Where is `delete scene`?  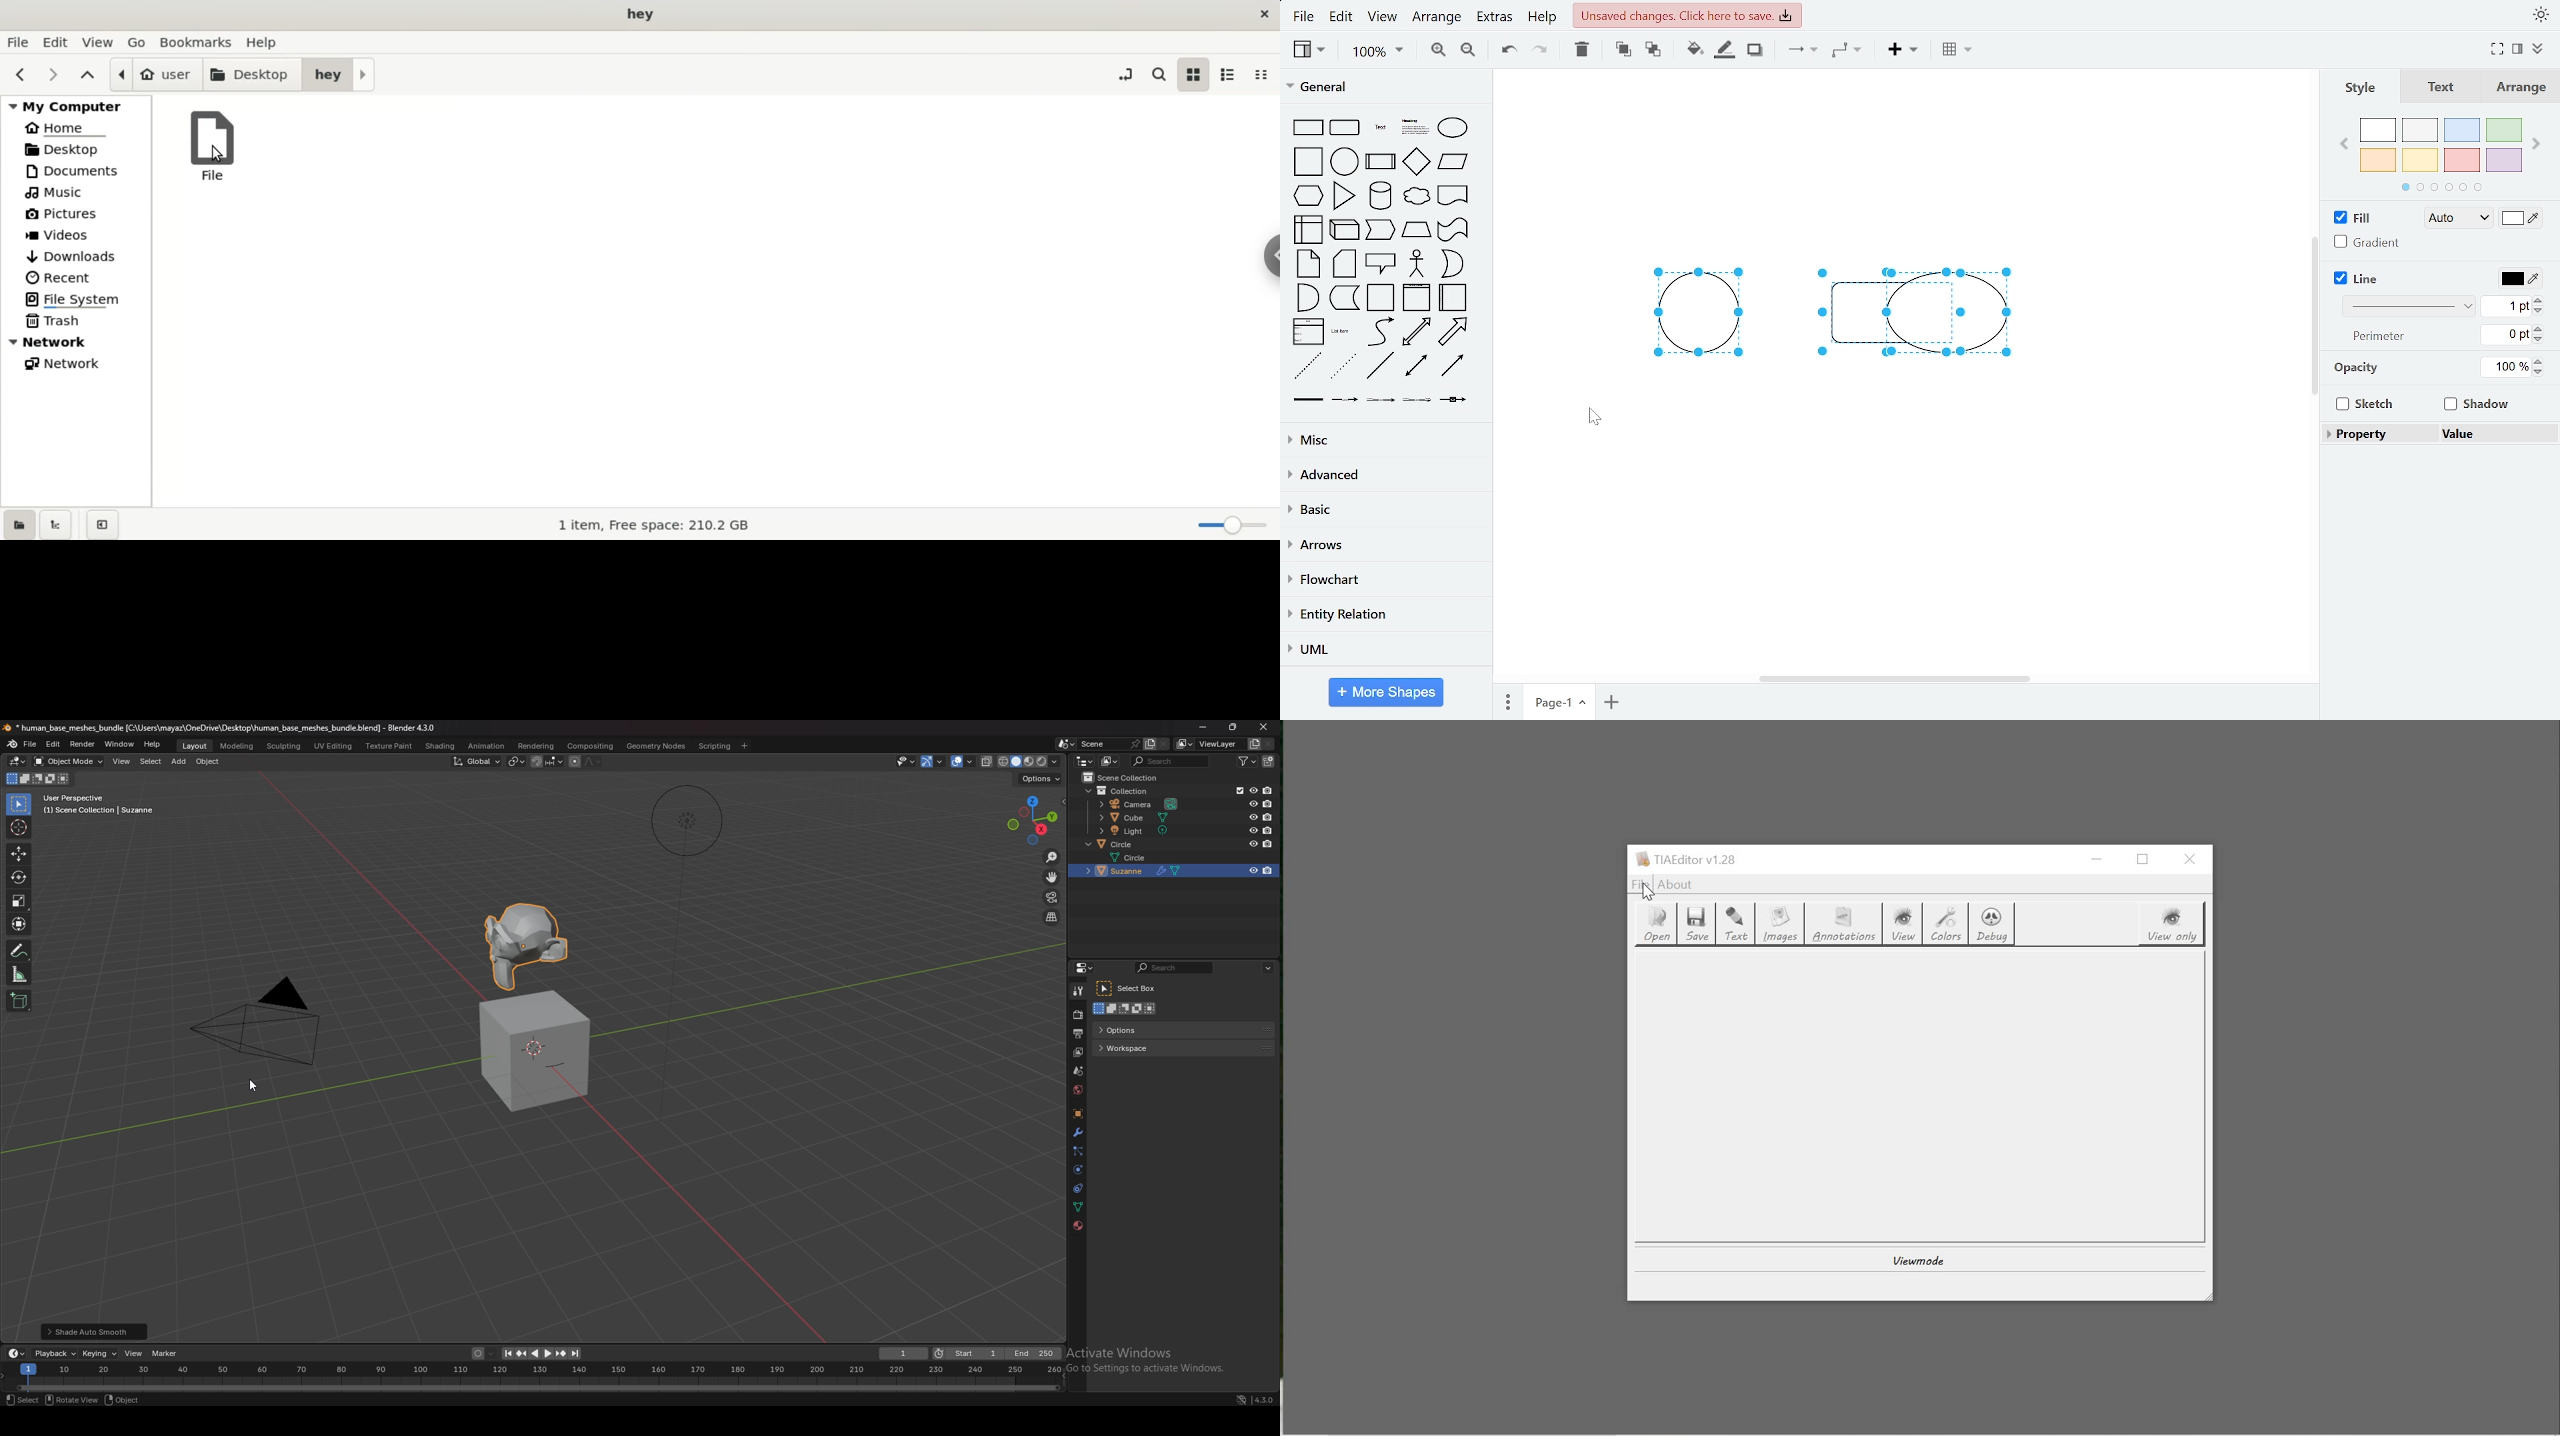 delete scene is located at coordinates (1166, 744).